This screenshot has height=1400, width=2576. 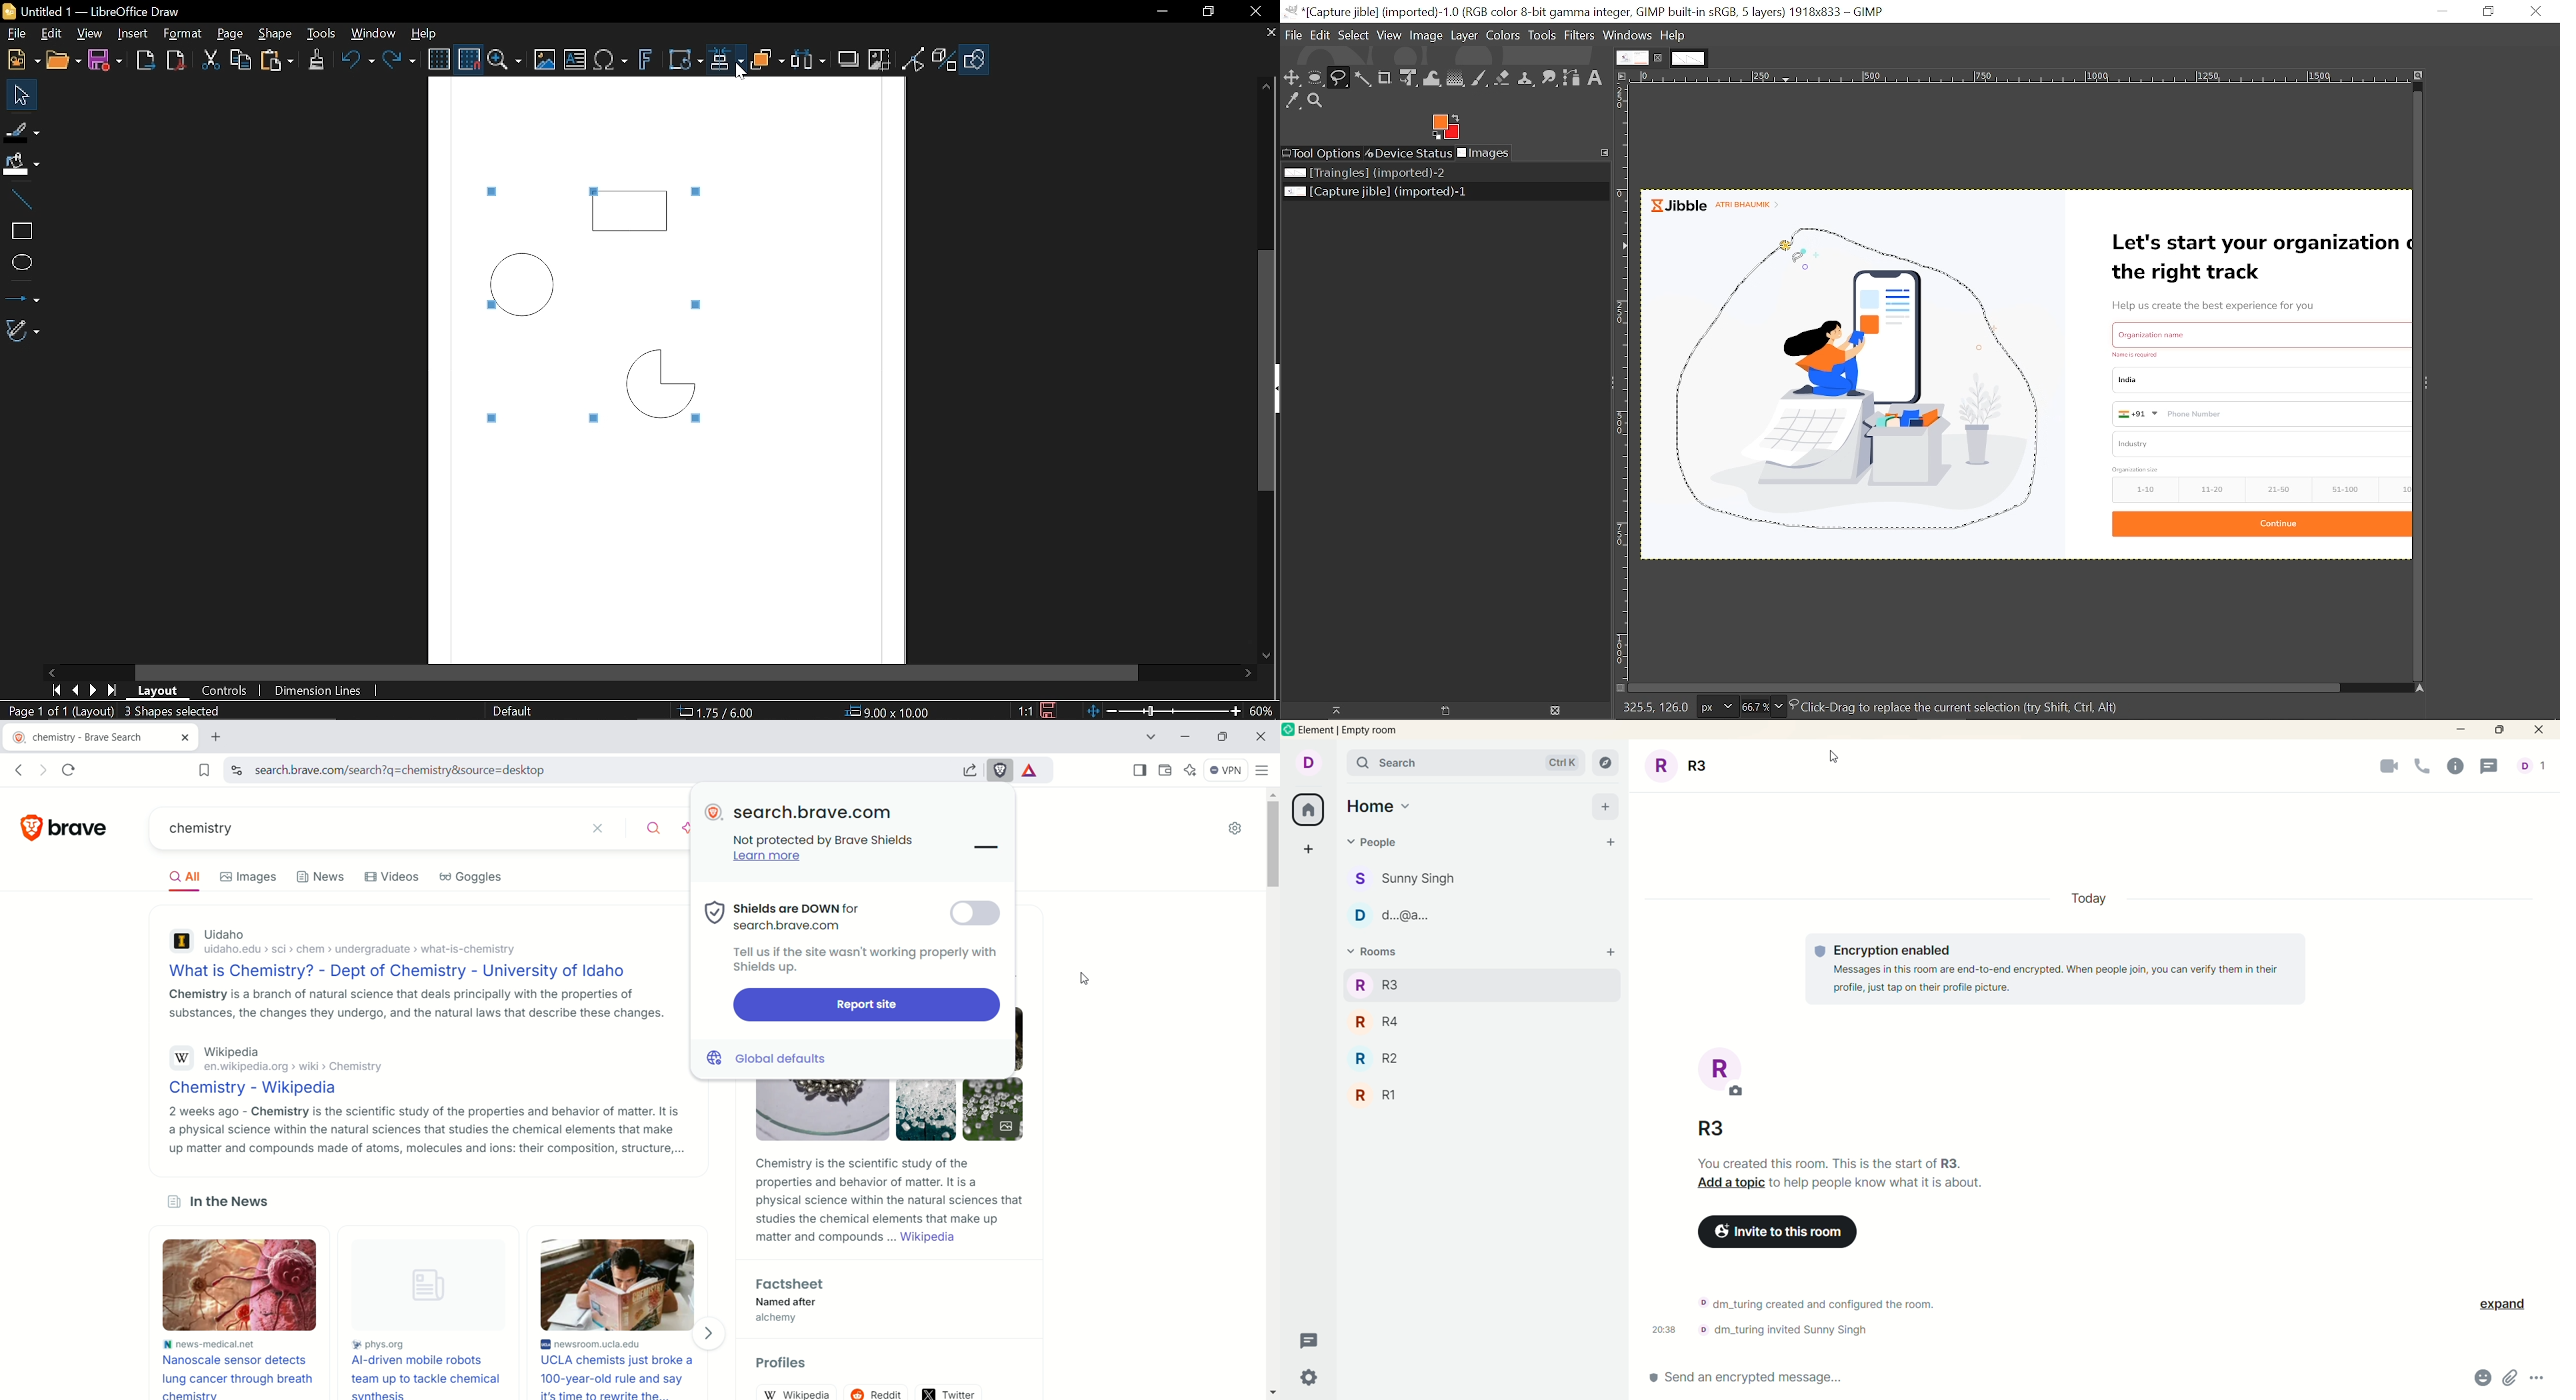 What do you see at coordinates (1817, 1301) in the screenshot?
I see `© dm_turing created and configured the room.` at bounding box center [1817, 1301].